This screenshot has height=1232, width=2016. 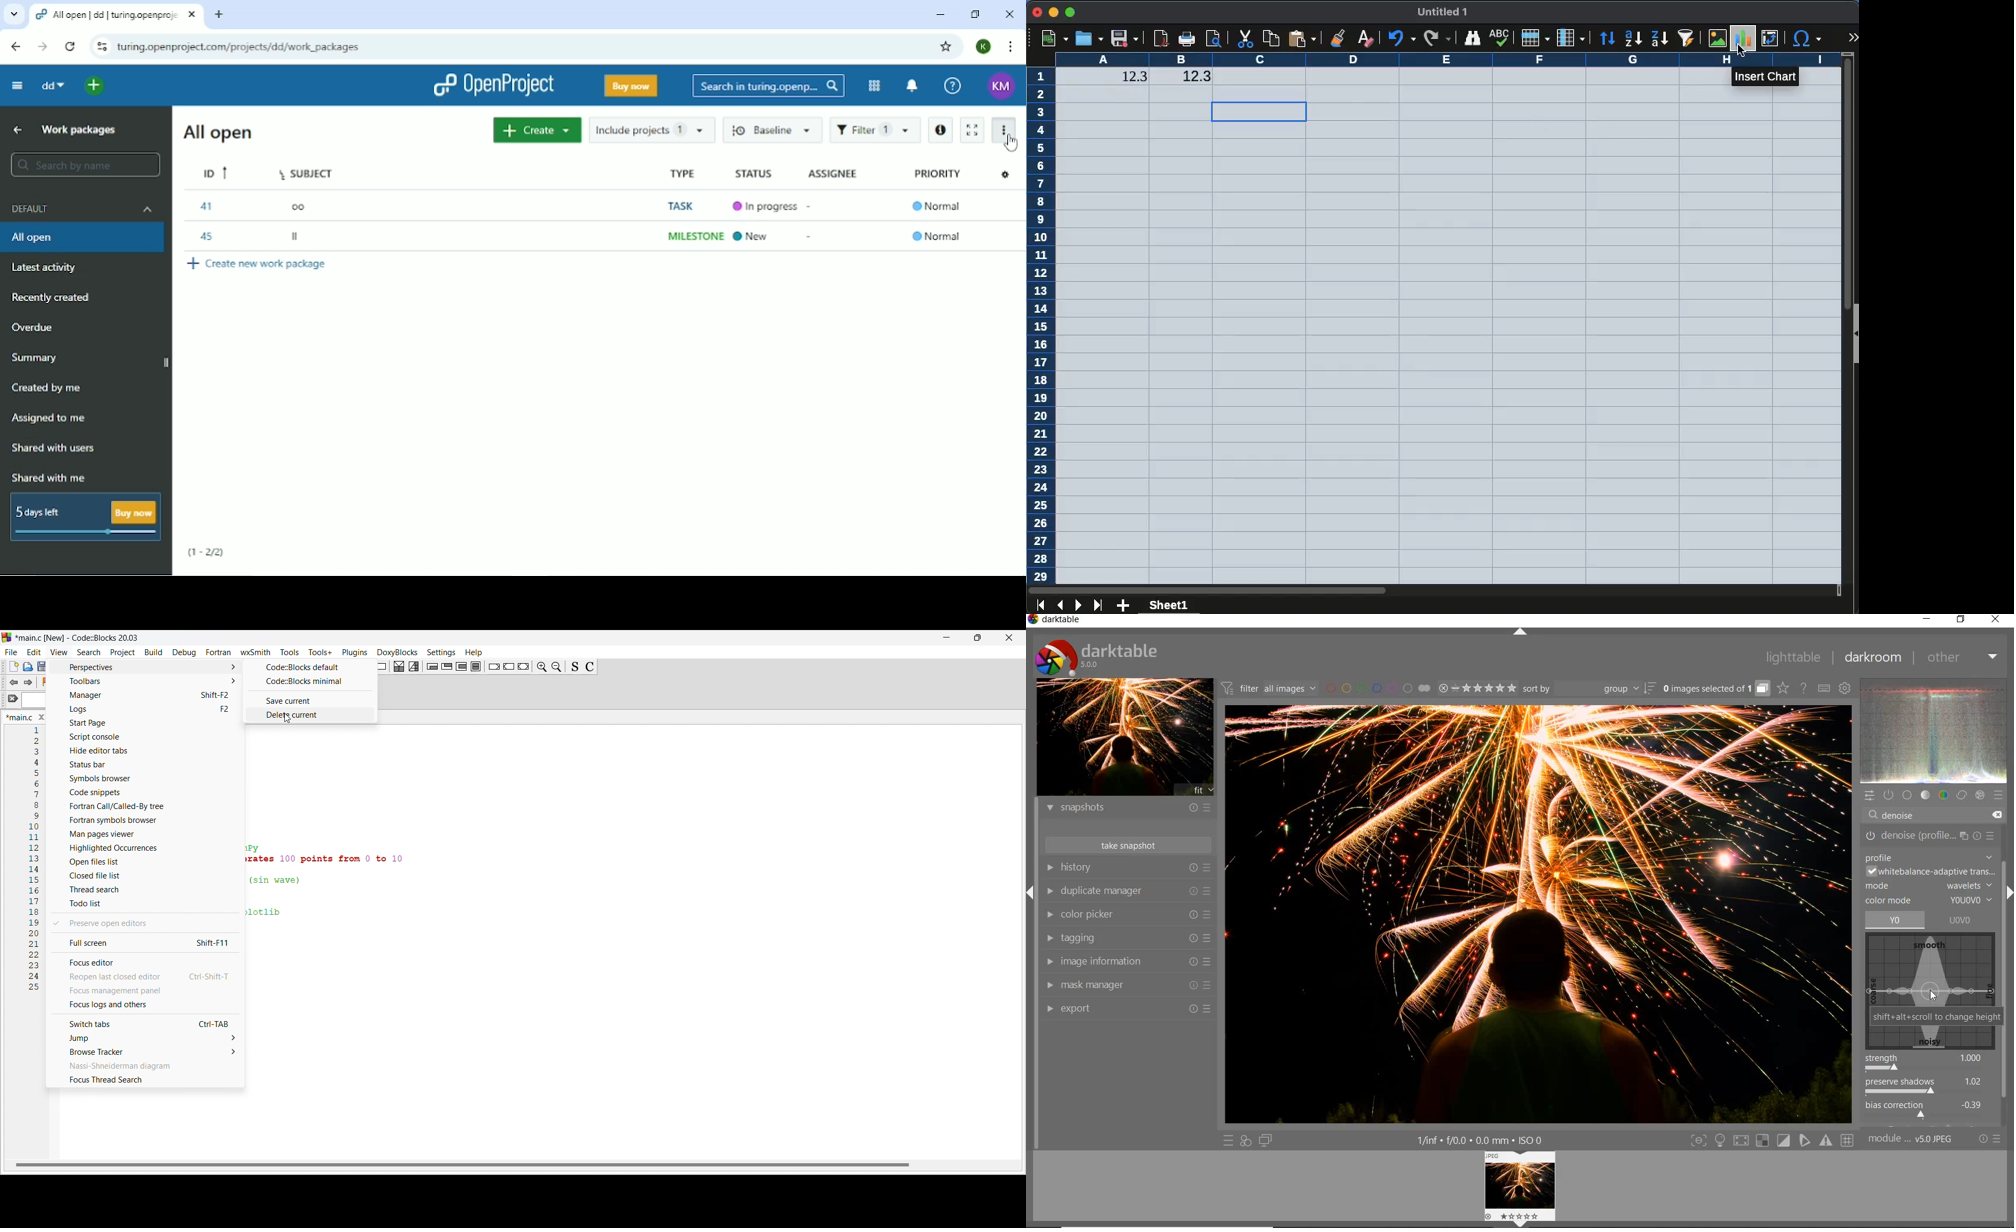 I want to click on (1-2/2), so click(x=210, y=552).